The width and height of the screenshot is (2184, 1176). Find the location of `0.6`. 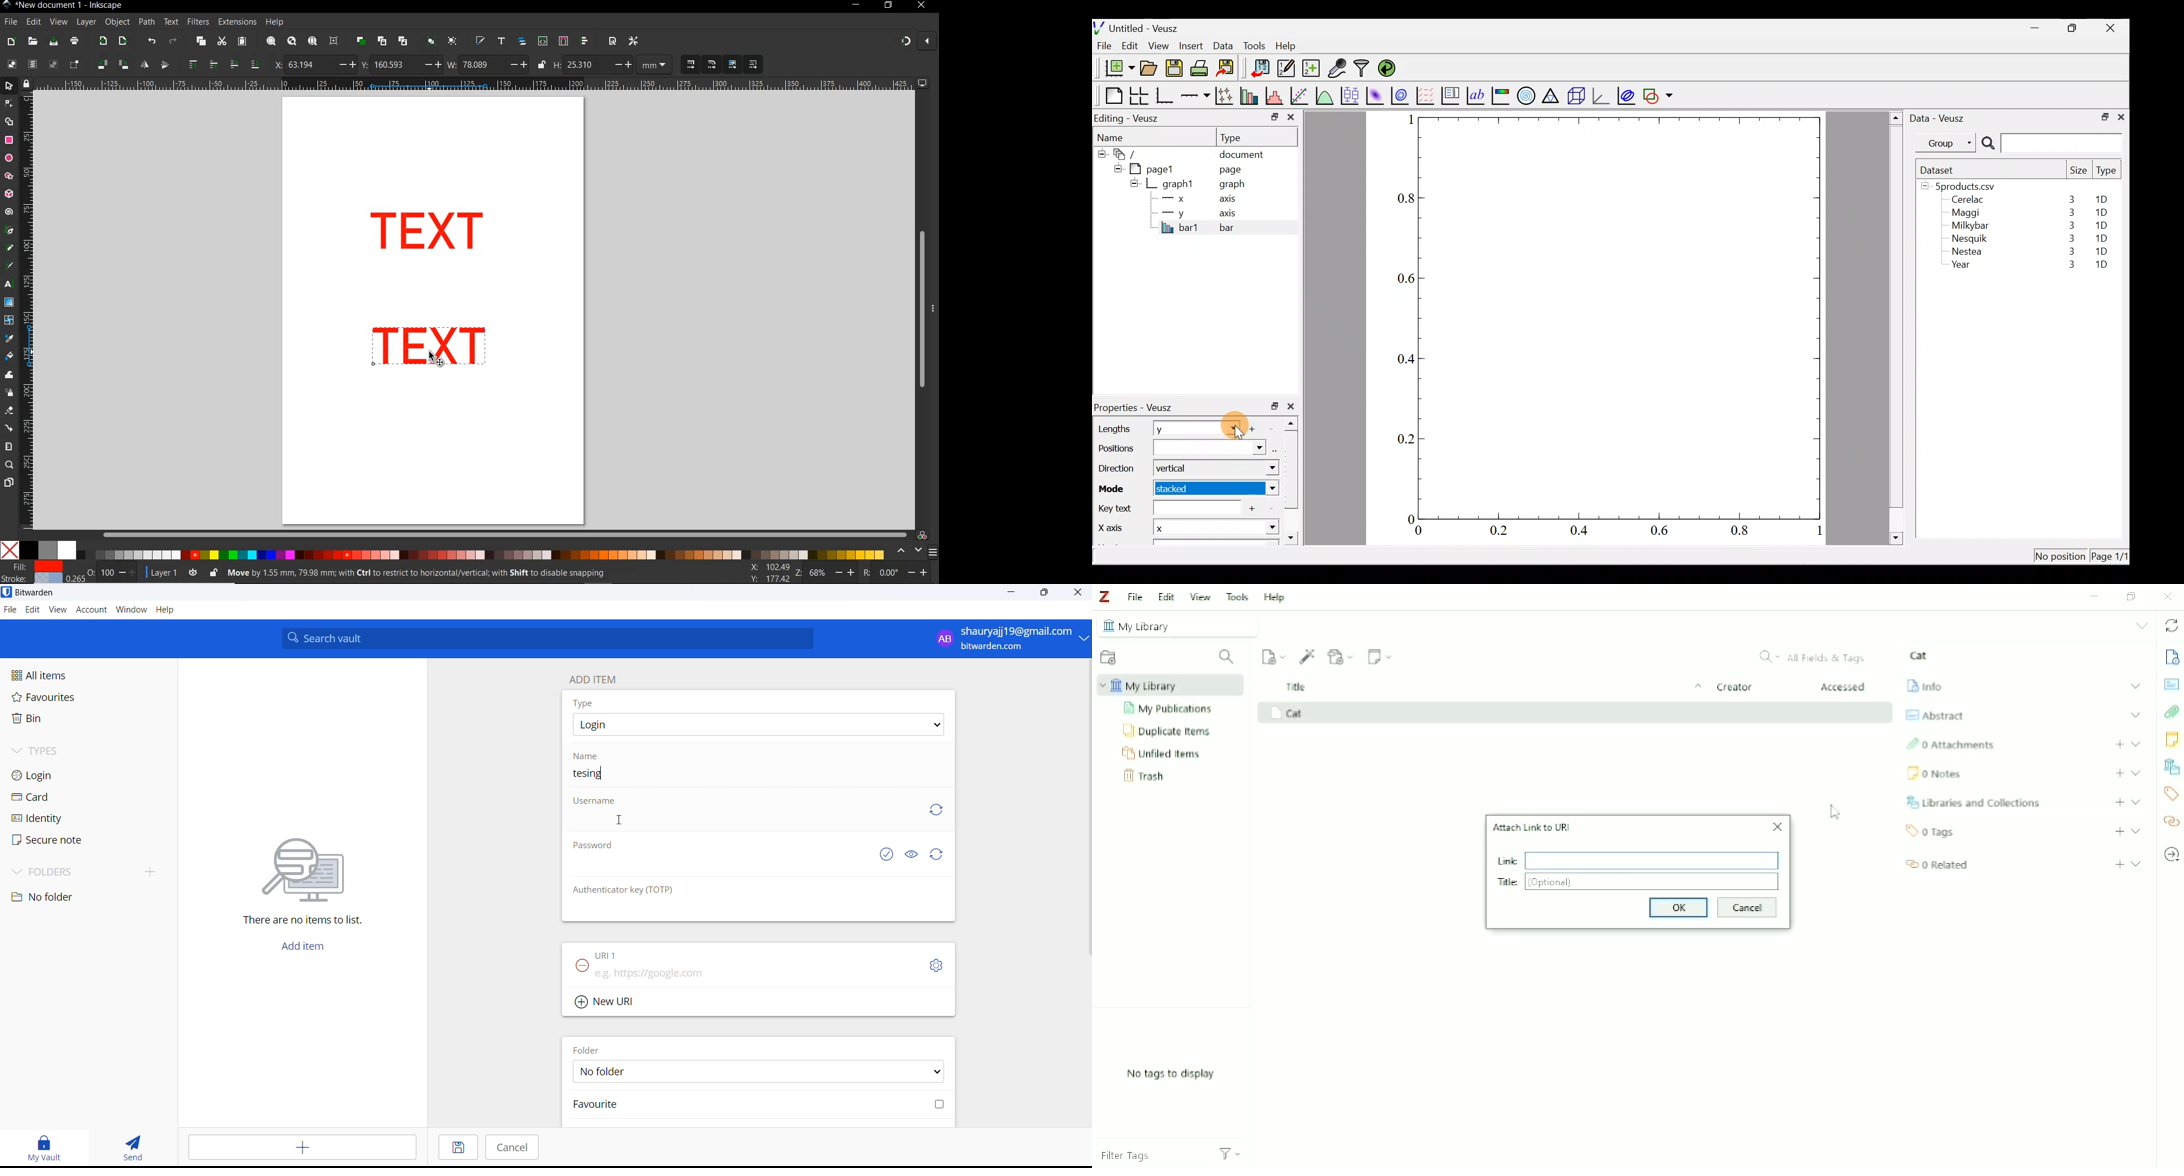

0.6 is located at coordinates (1403, 278).